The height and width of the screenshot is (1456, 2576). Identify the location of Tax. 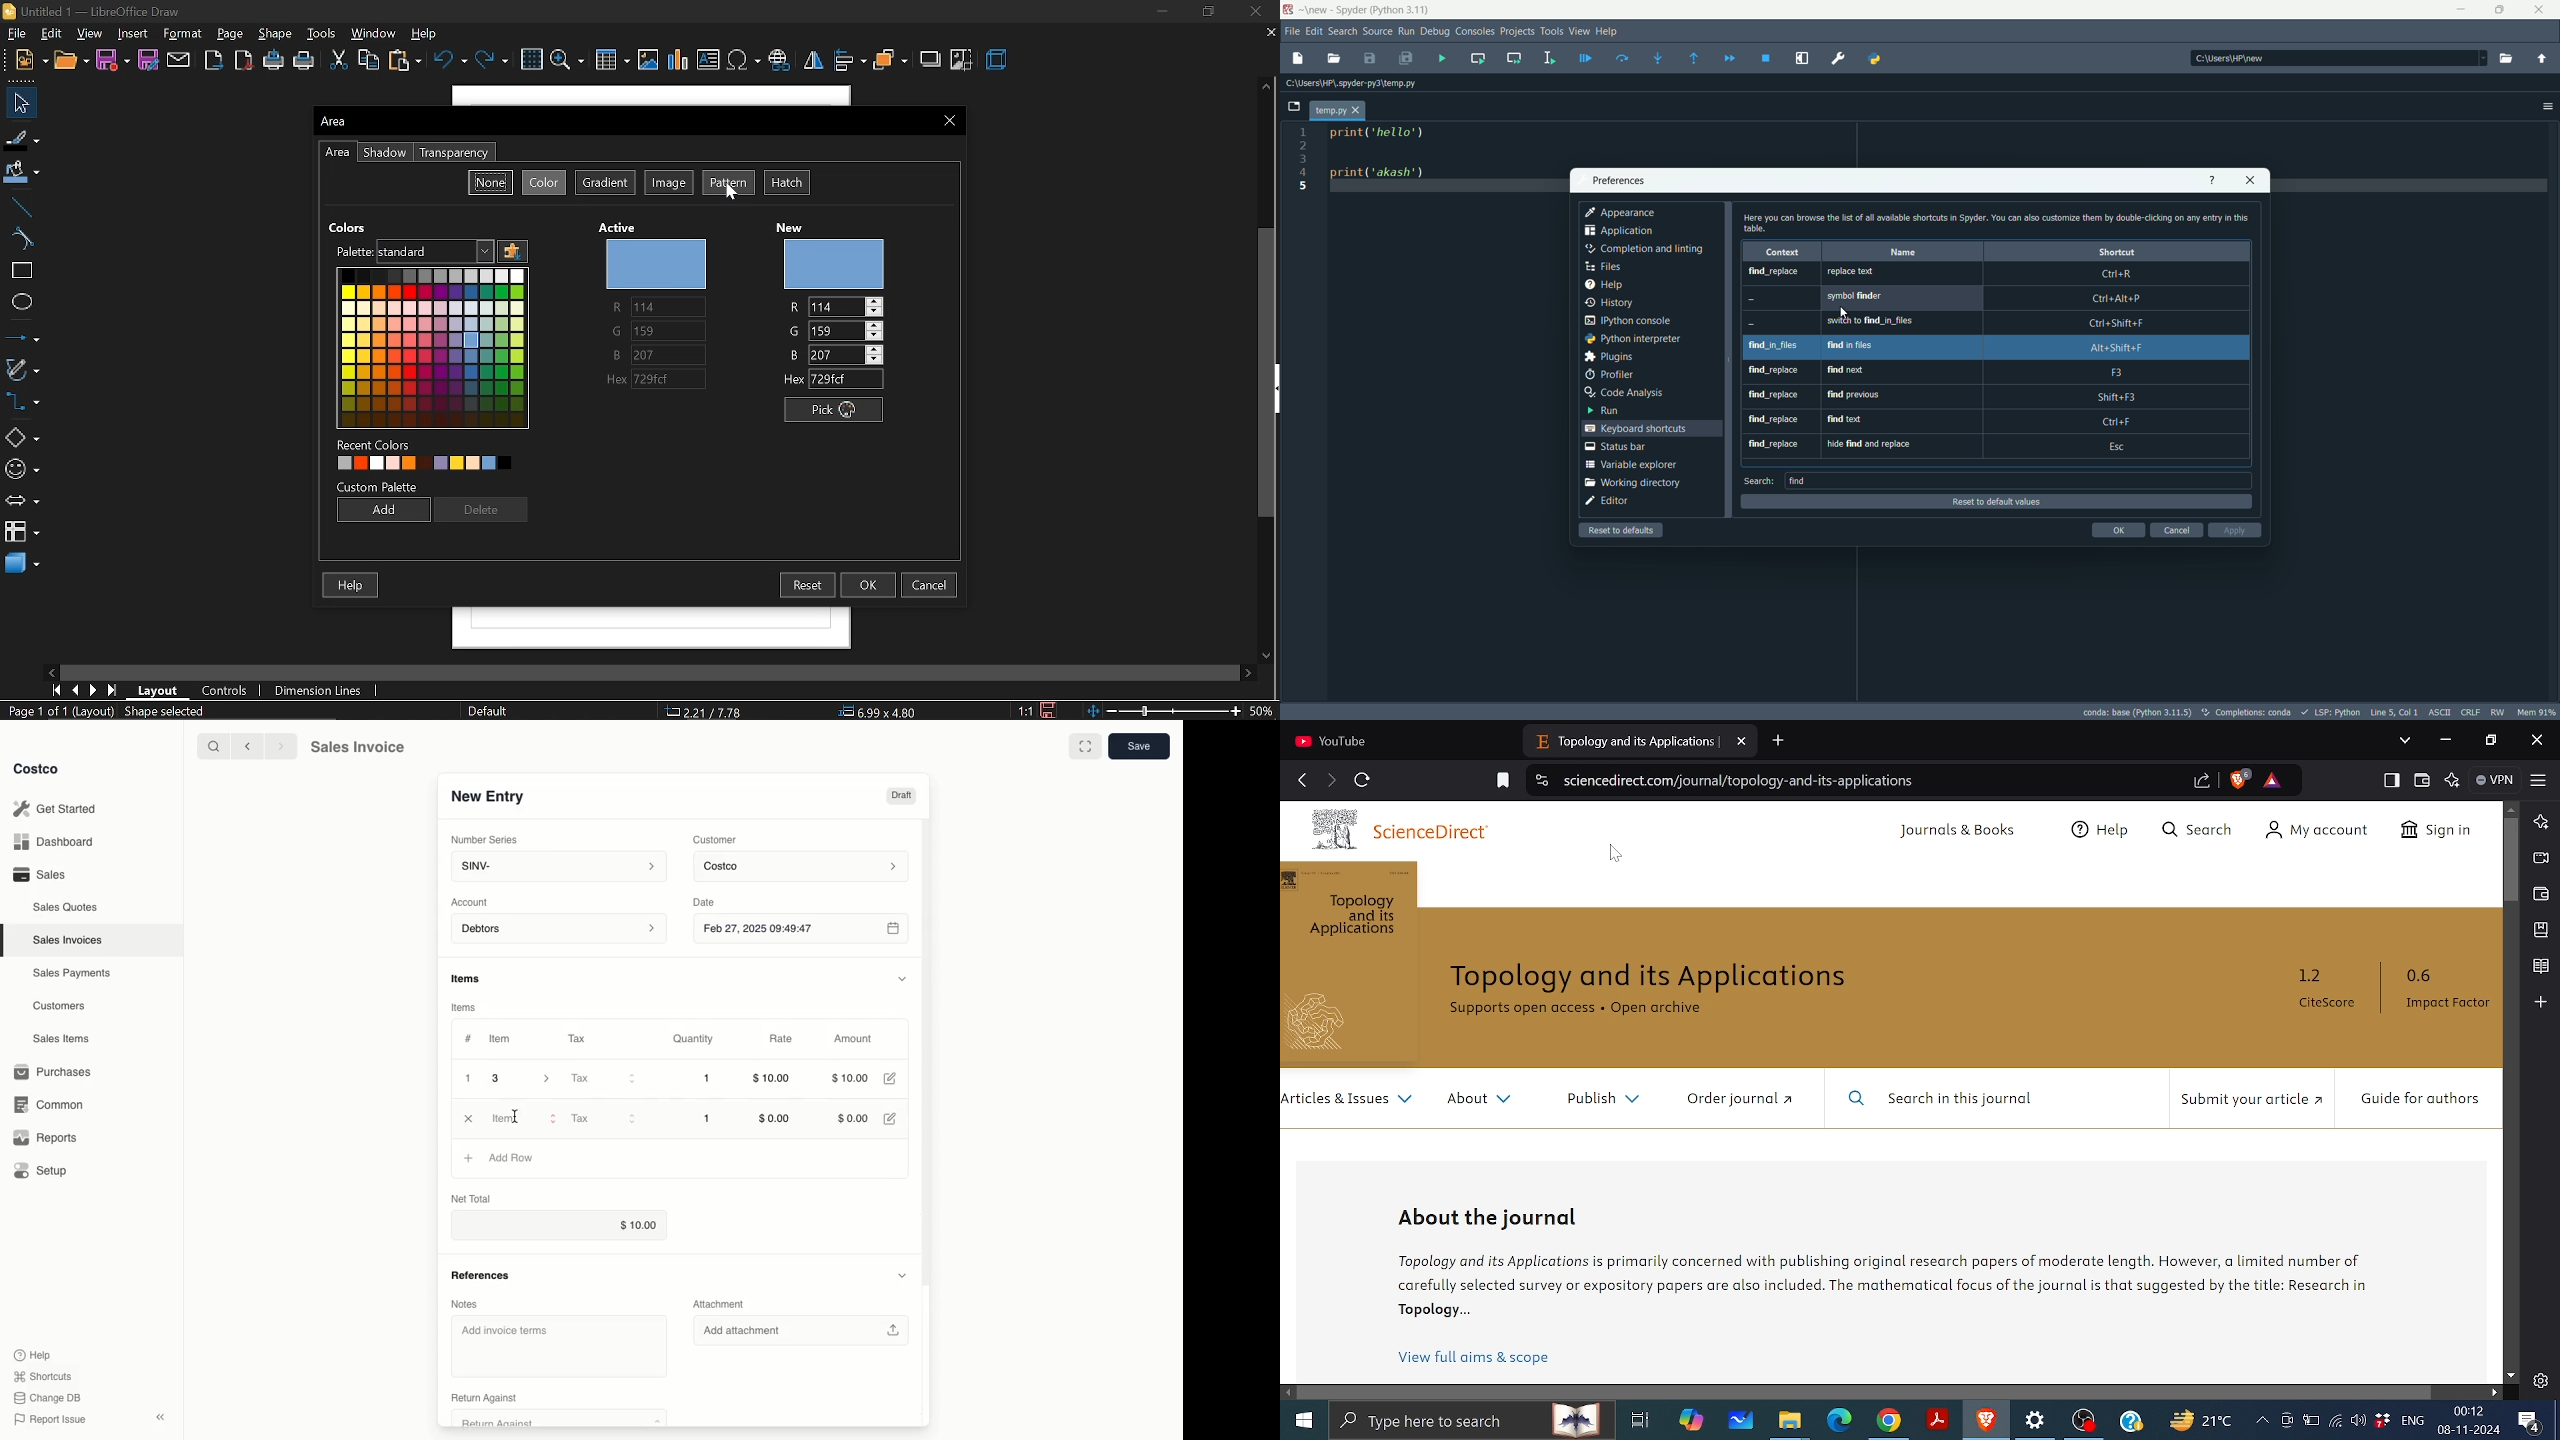
(581, 1038).